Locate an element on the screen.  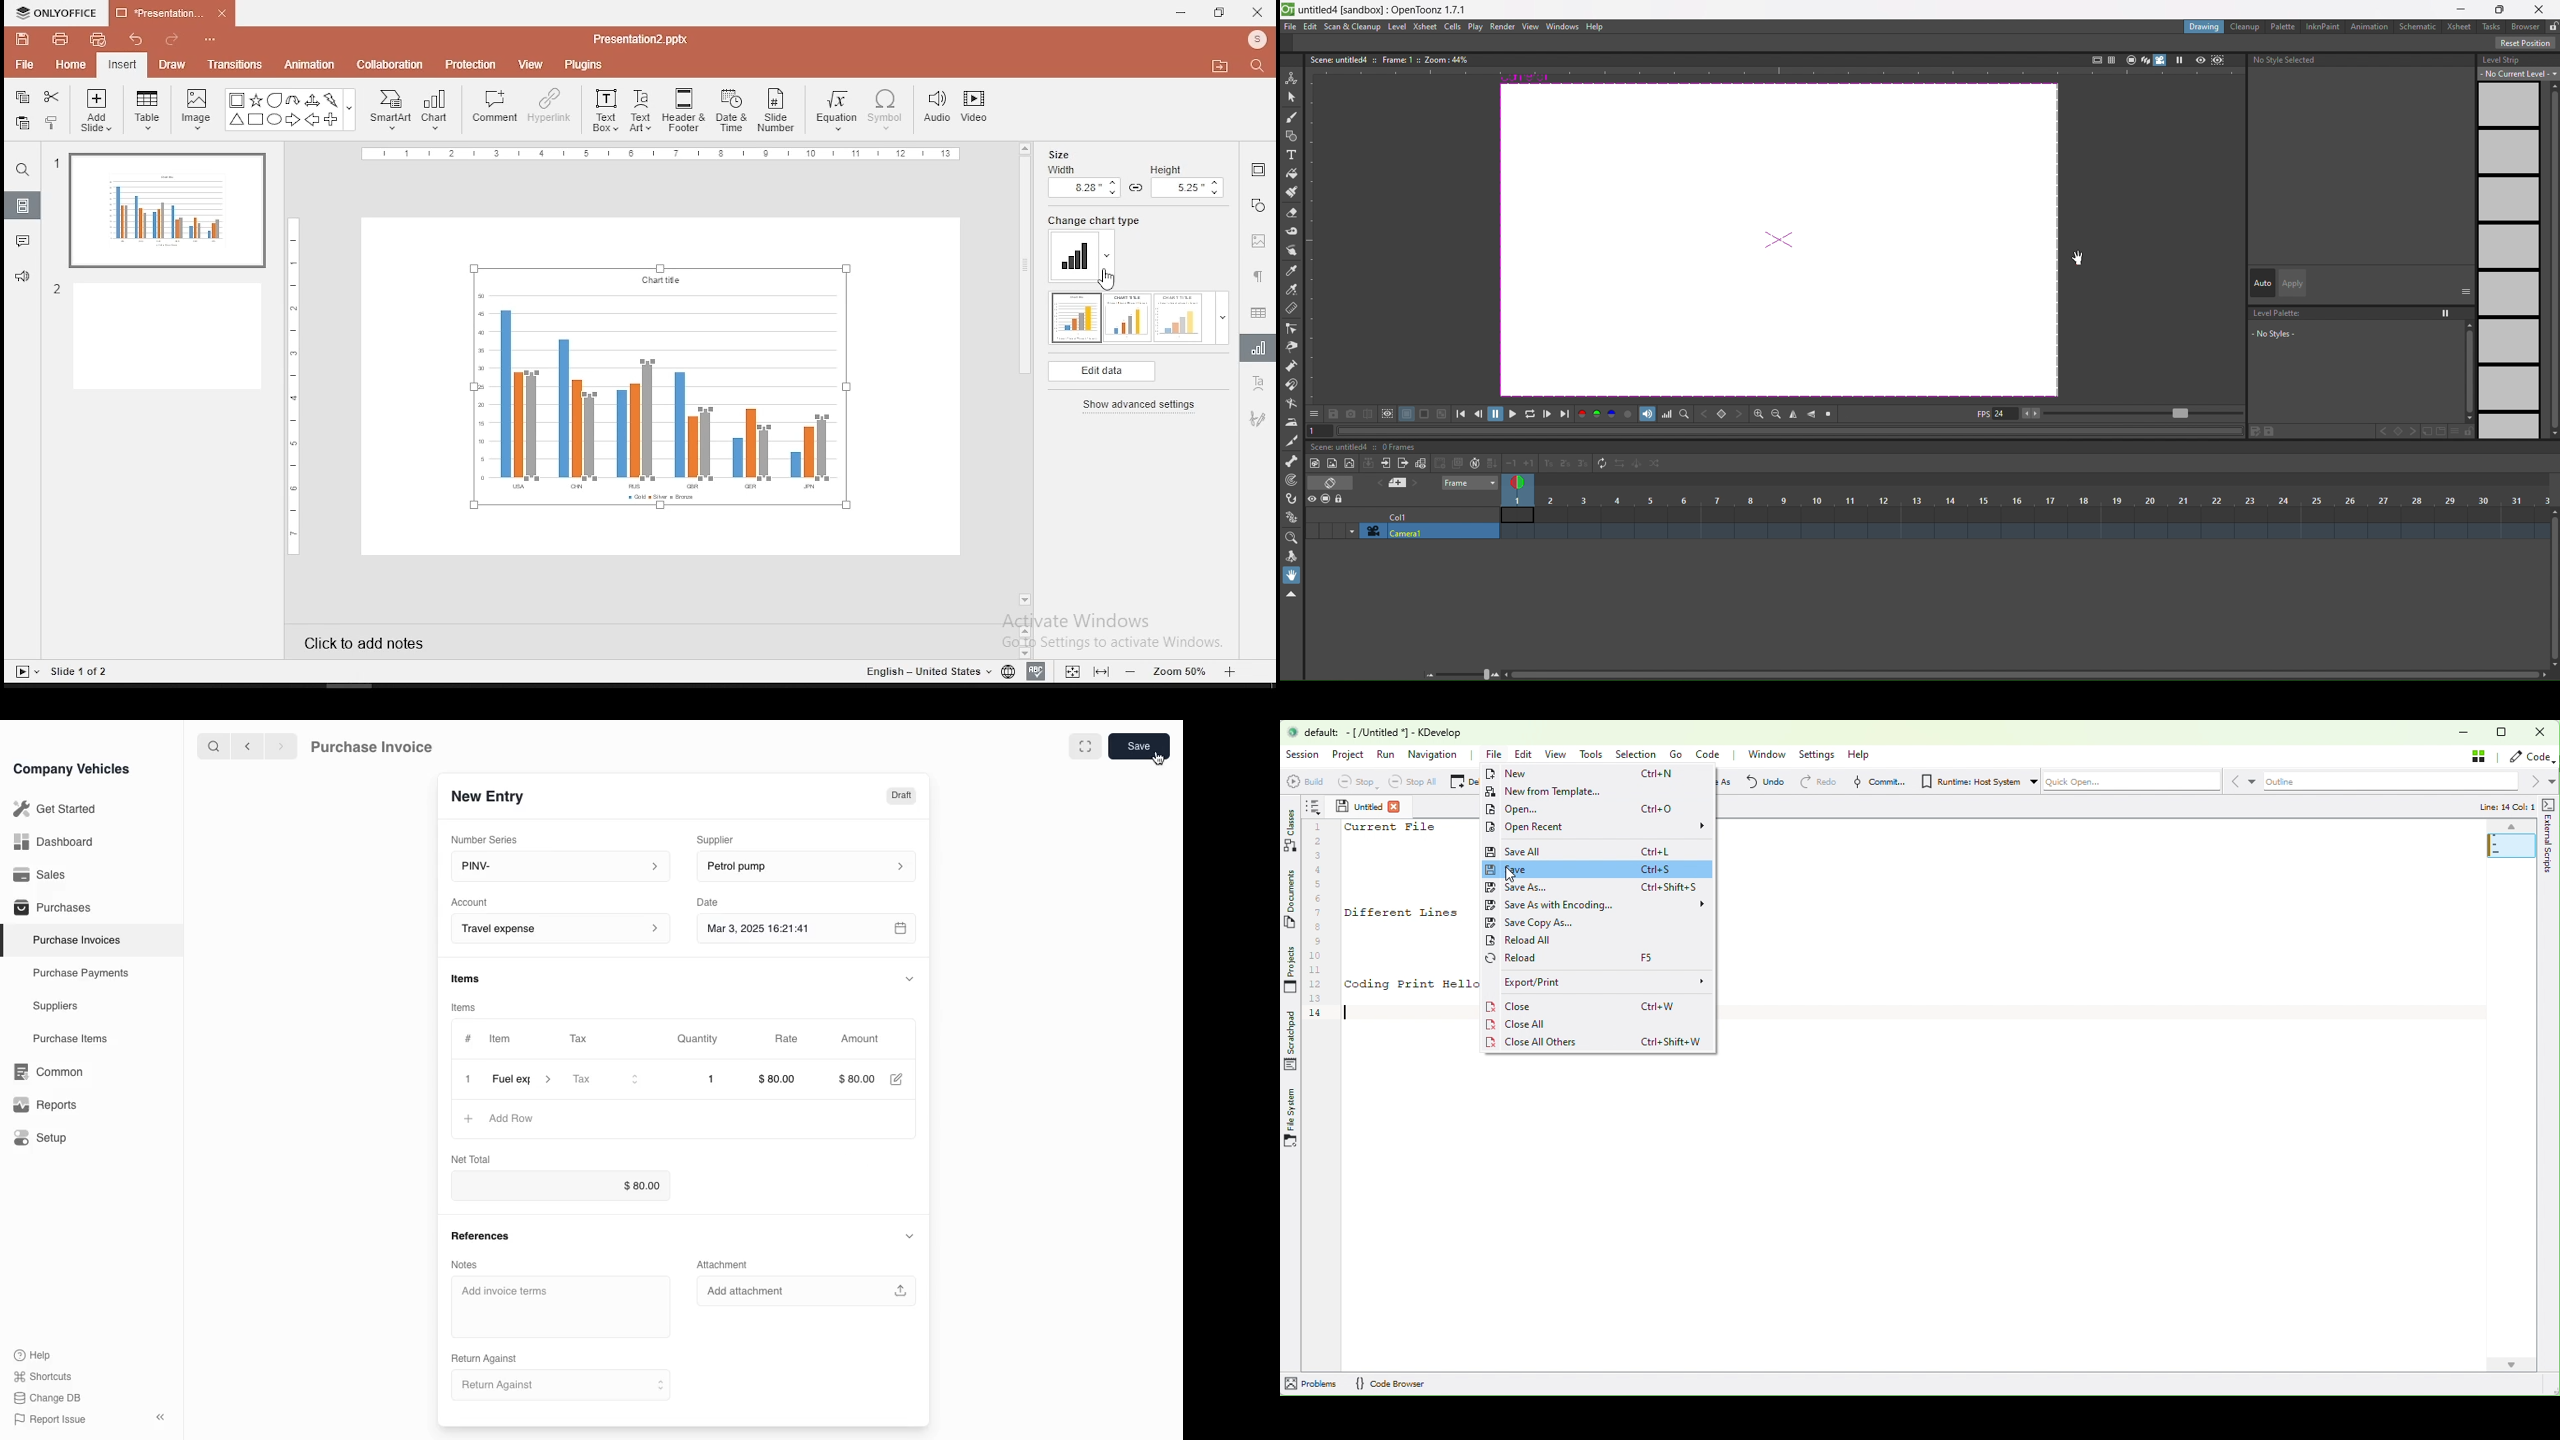
Help is located at coordinates (36, 1355).